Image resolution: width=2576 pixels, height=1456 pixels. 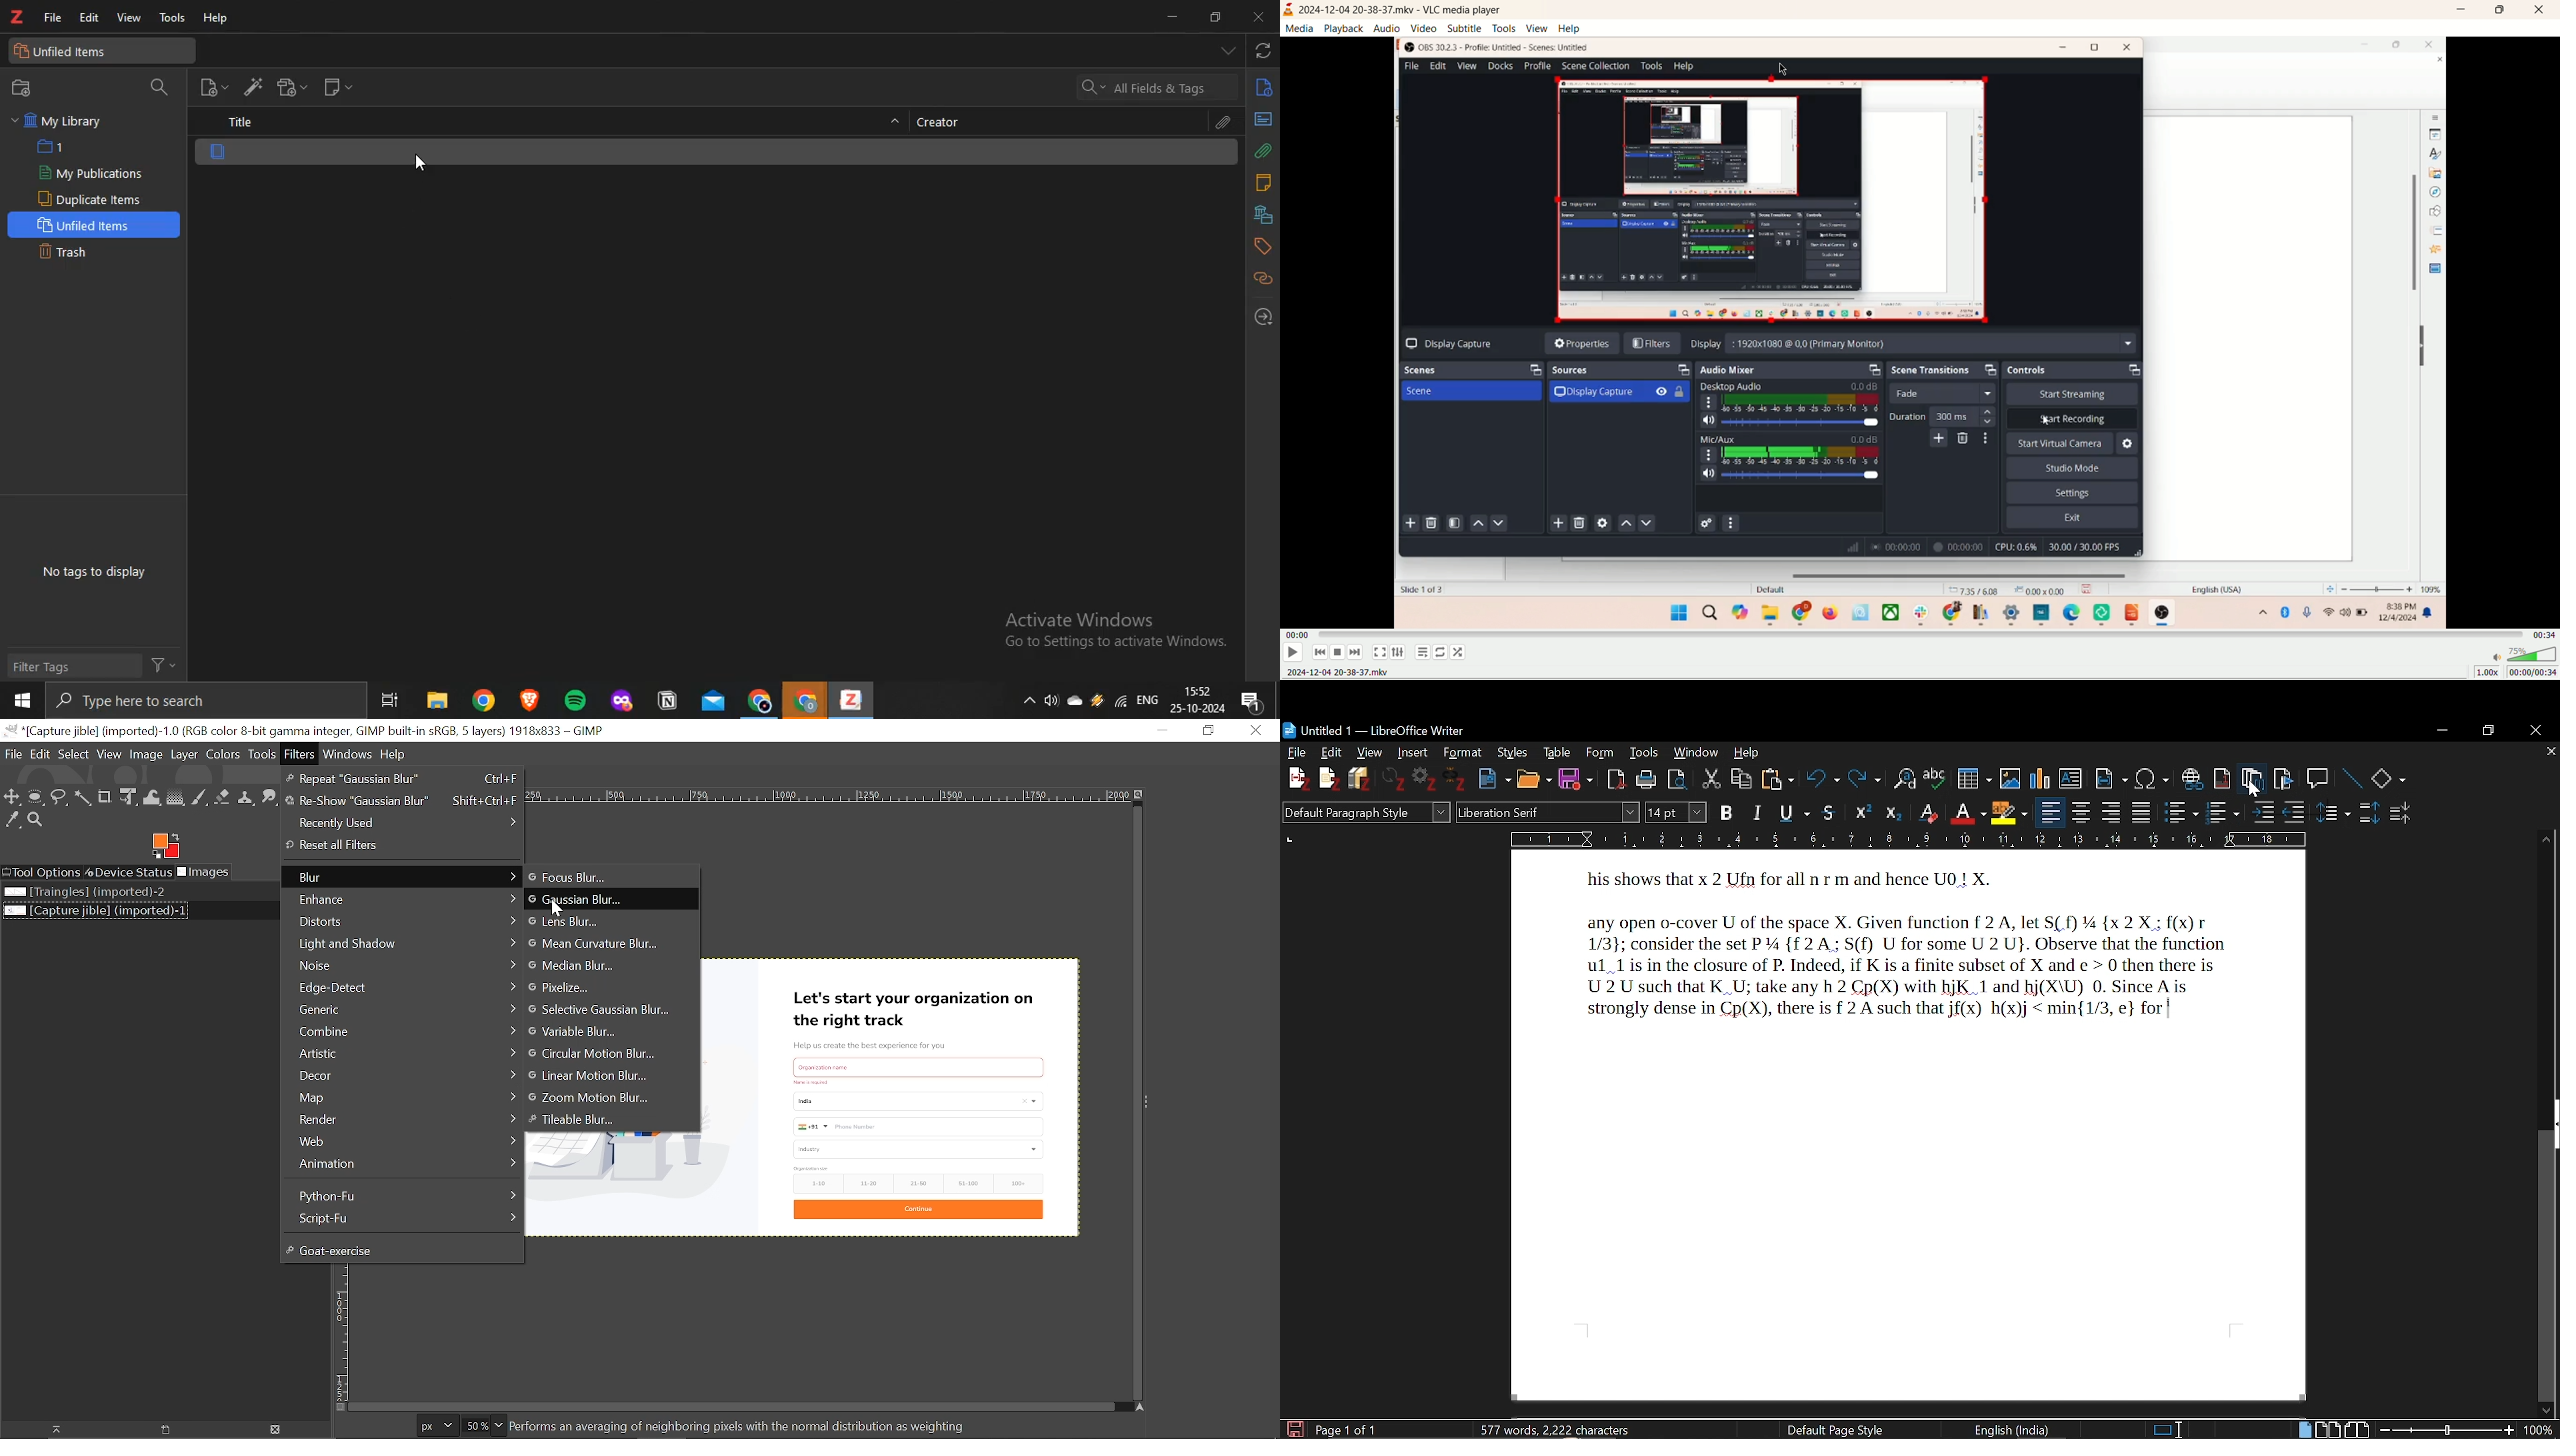 I want to click on chrome, so click(x=761, y=700).